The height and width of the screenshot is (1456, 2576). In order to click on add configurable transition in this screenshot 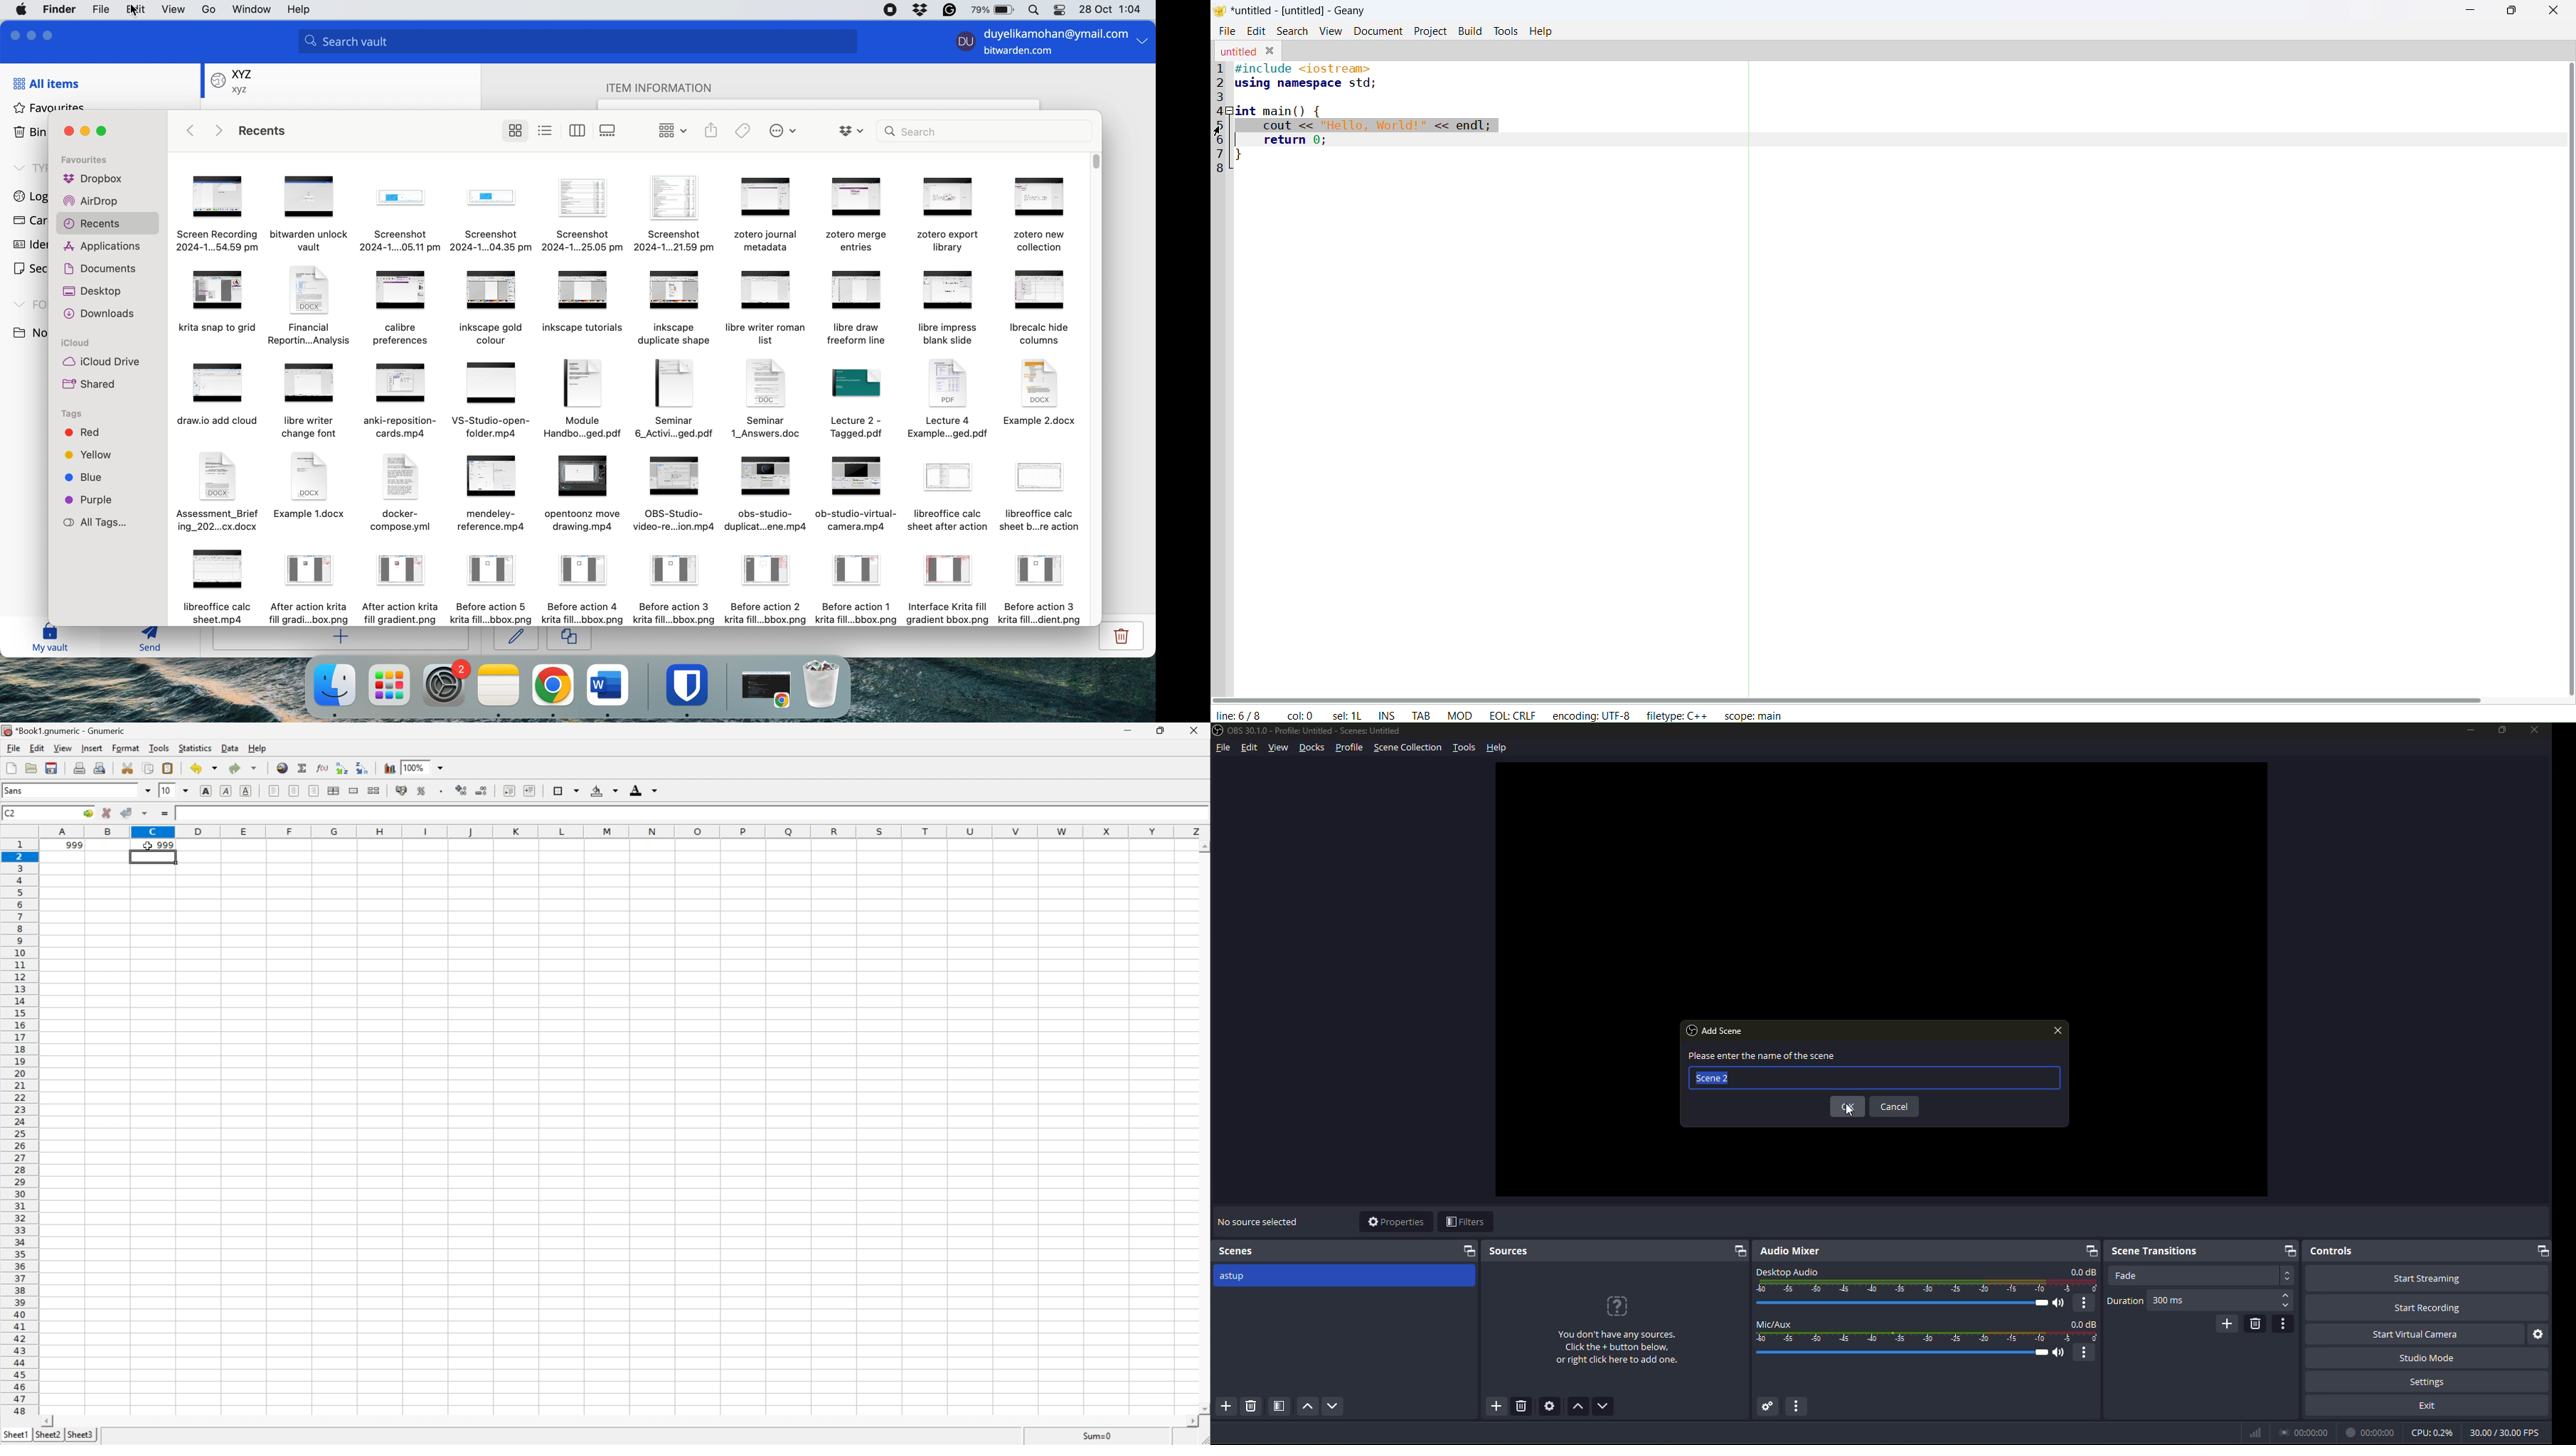, I will do `click(2229, 1324)`.